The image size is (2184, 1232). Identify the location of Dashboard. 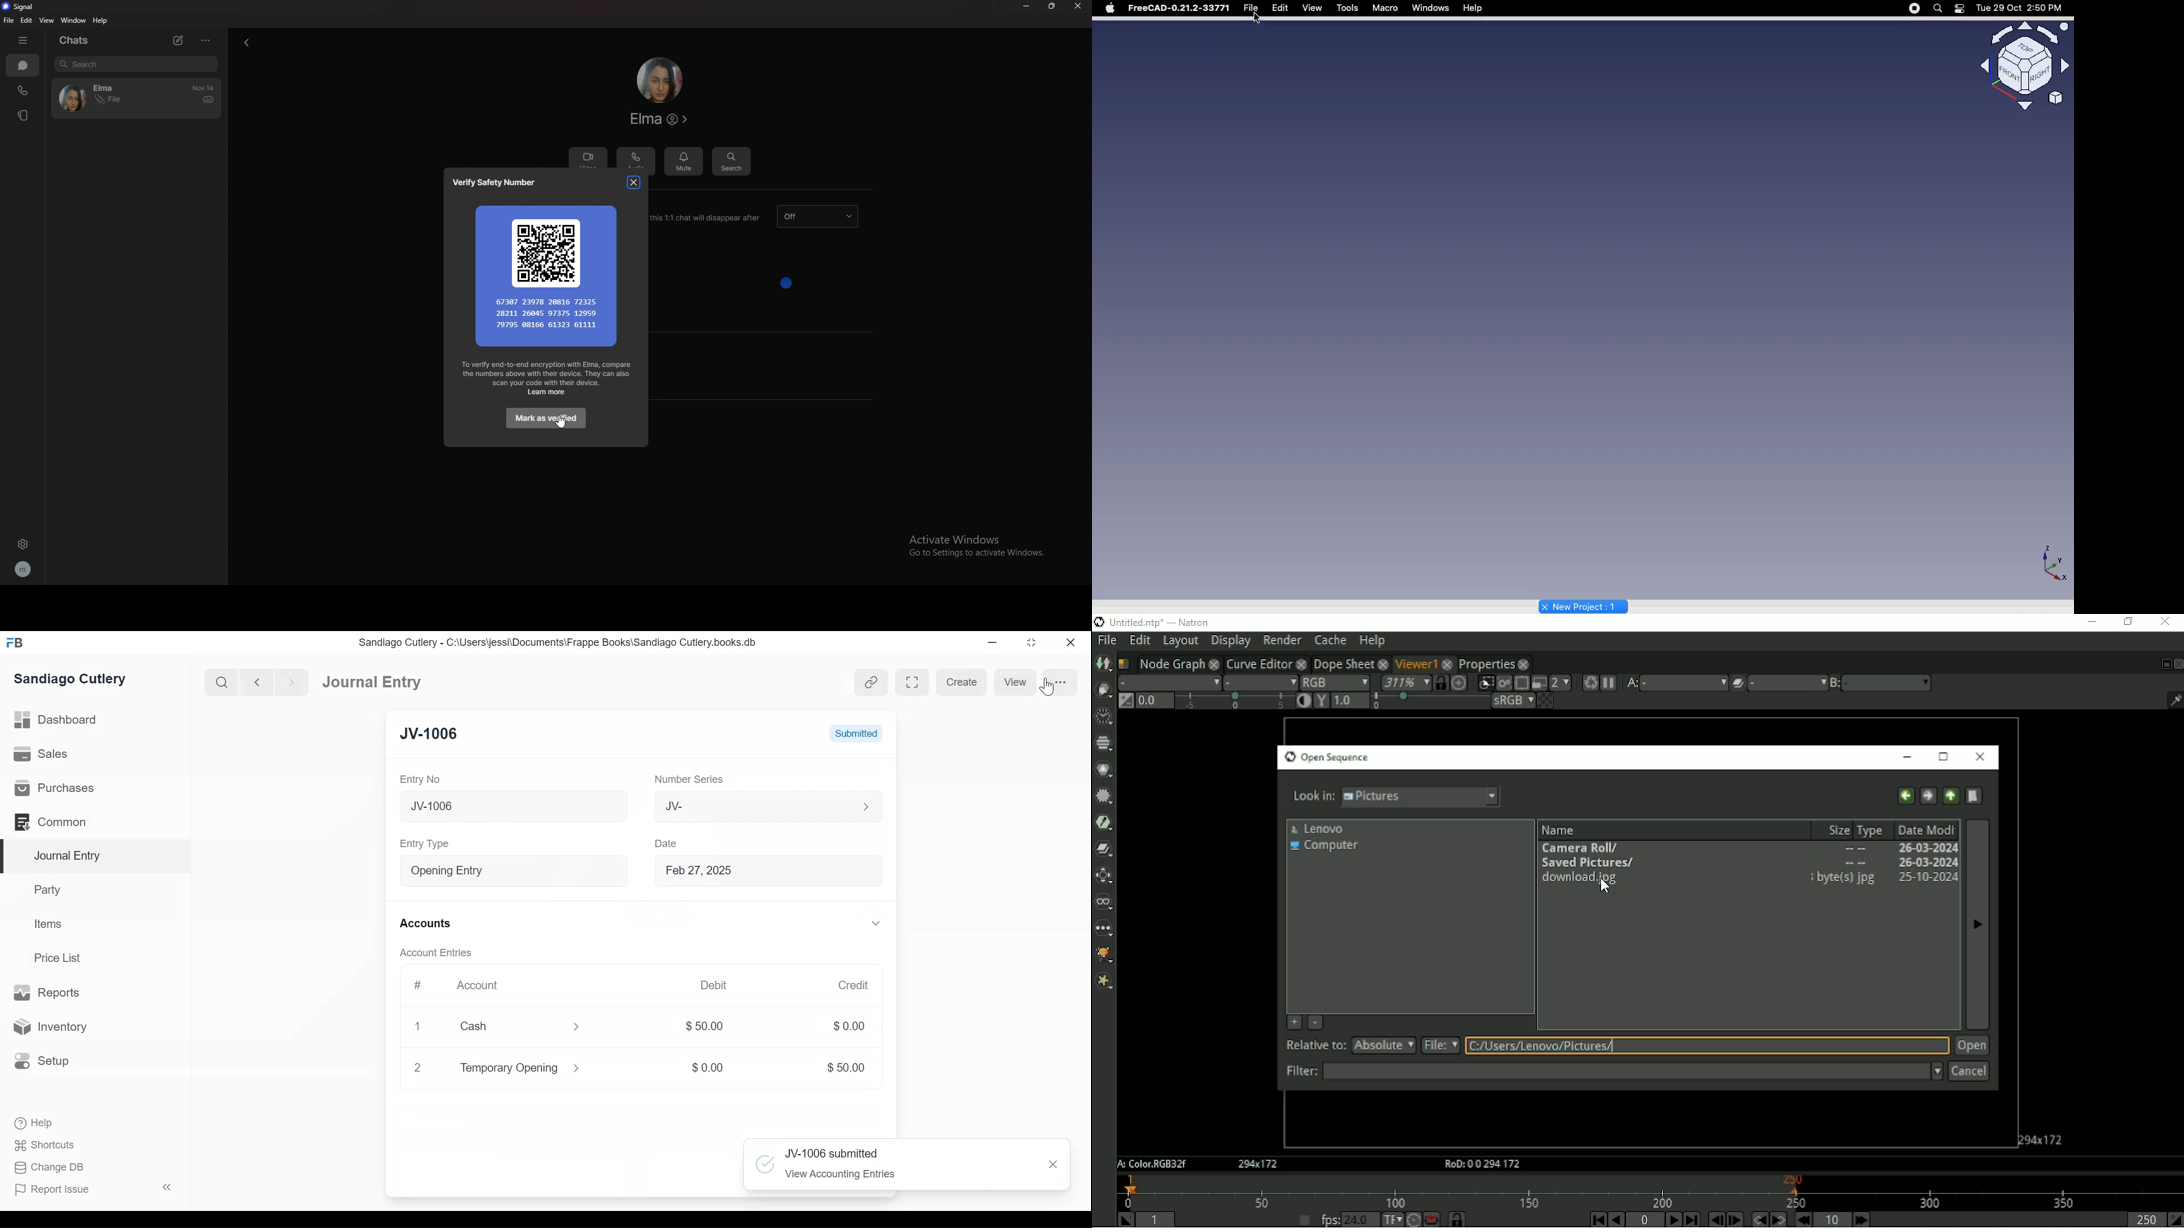
(56, 720).